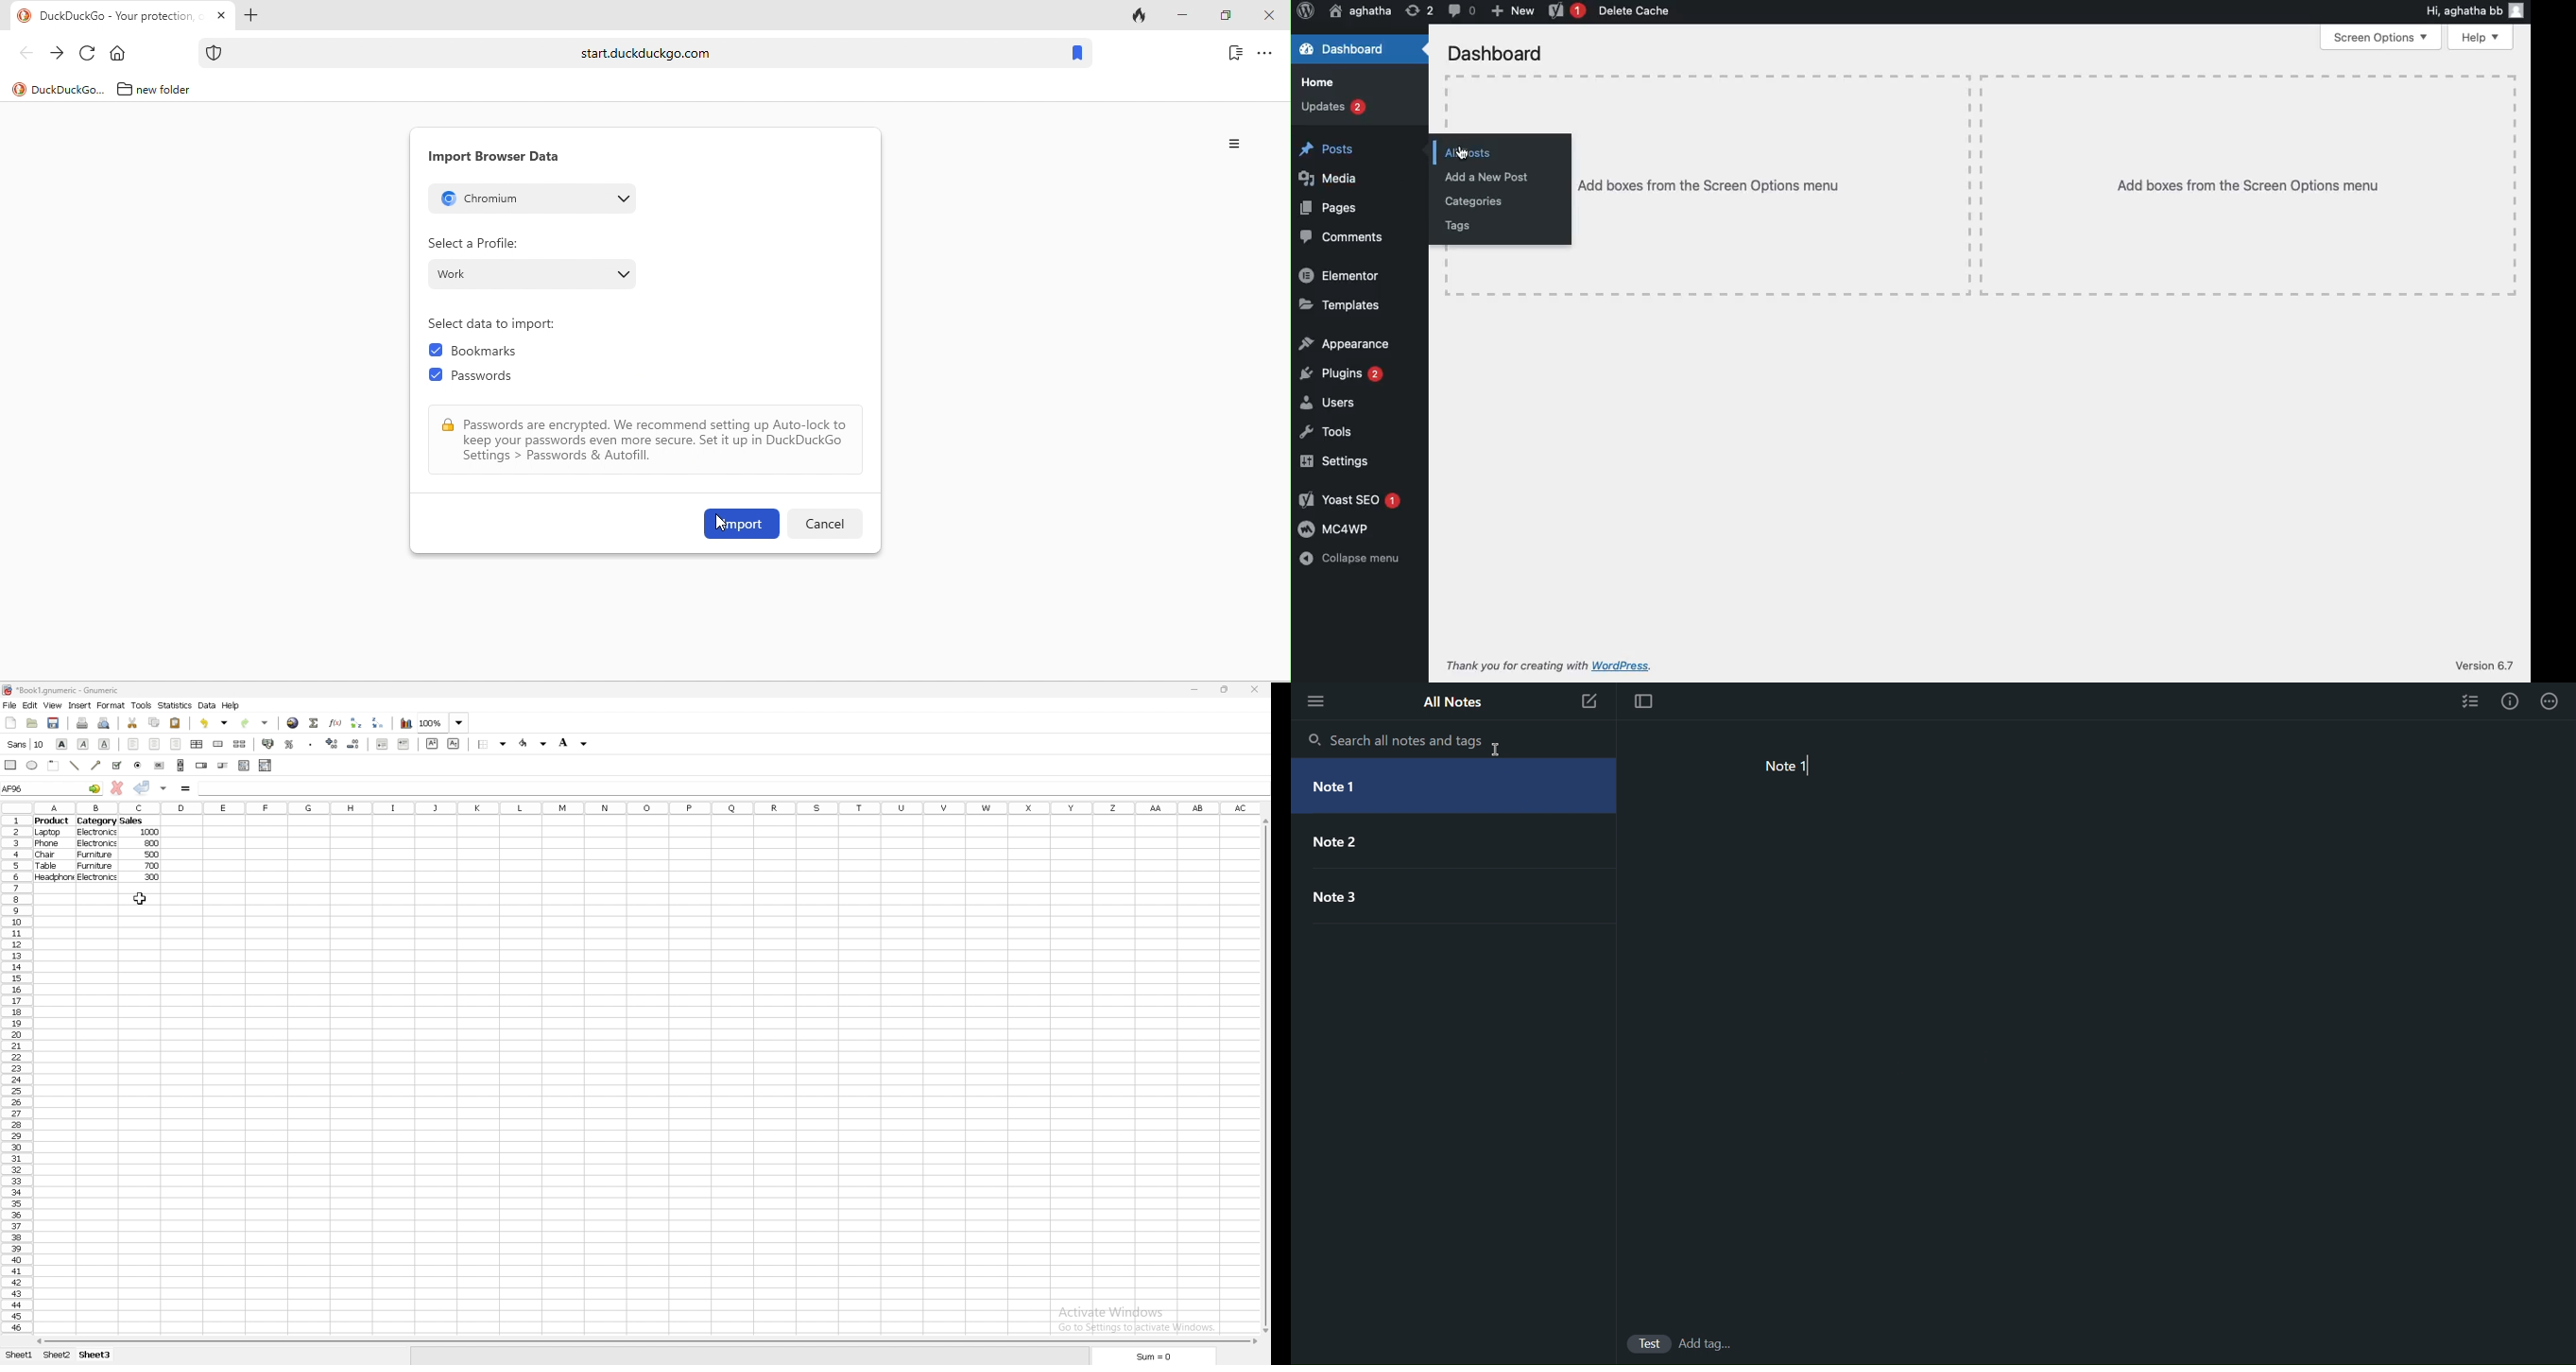 Image resolution: width=2576 pixels, height=1372 pixels. I want to click on button, so click(159, 765).